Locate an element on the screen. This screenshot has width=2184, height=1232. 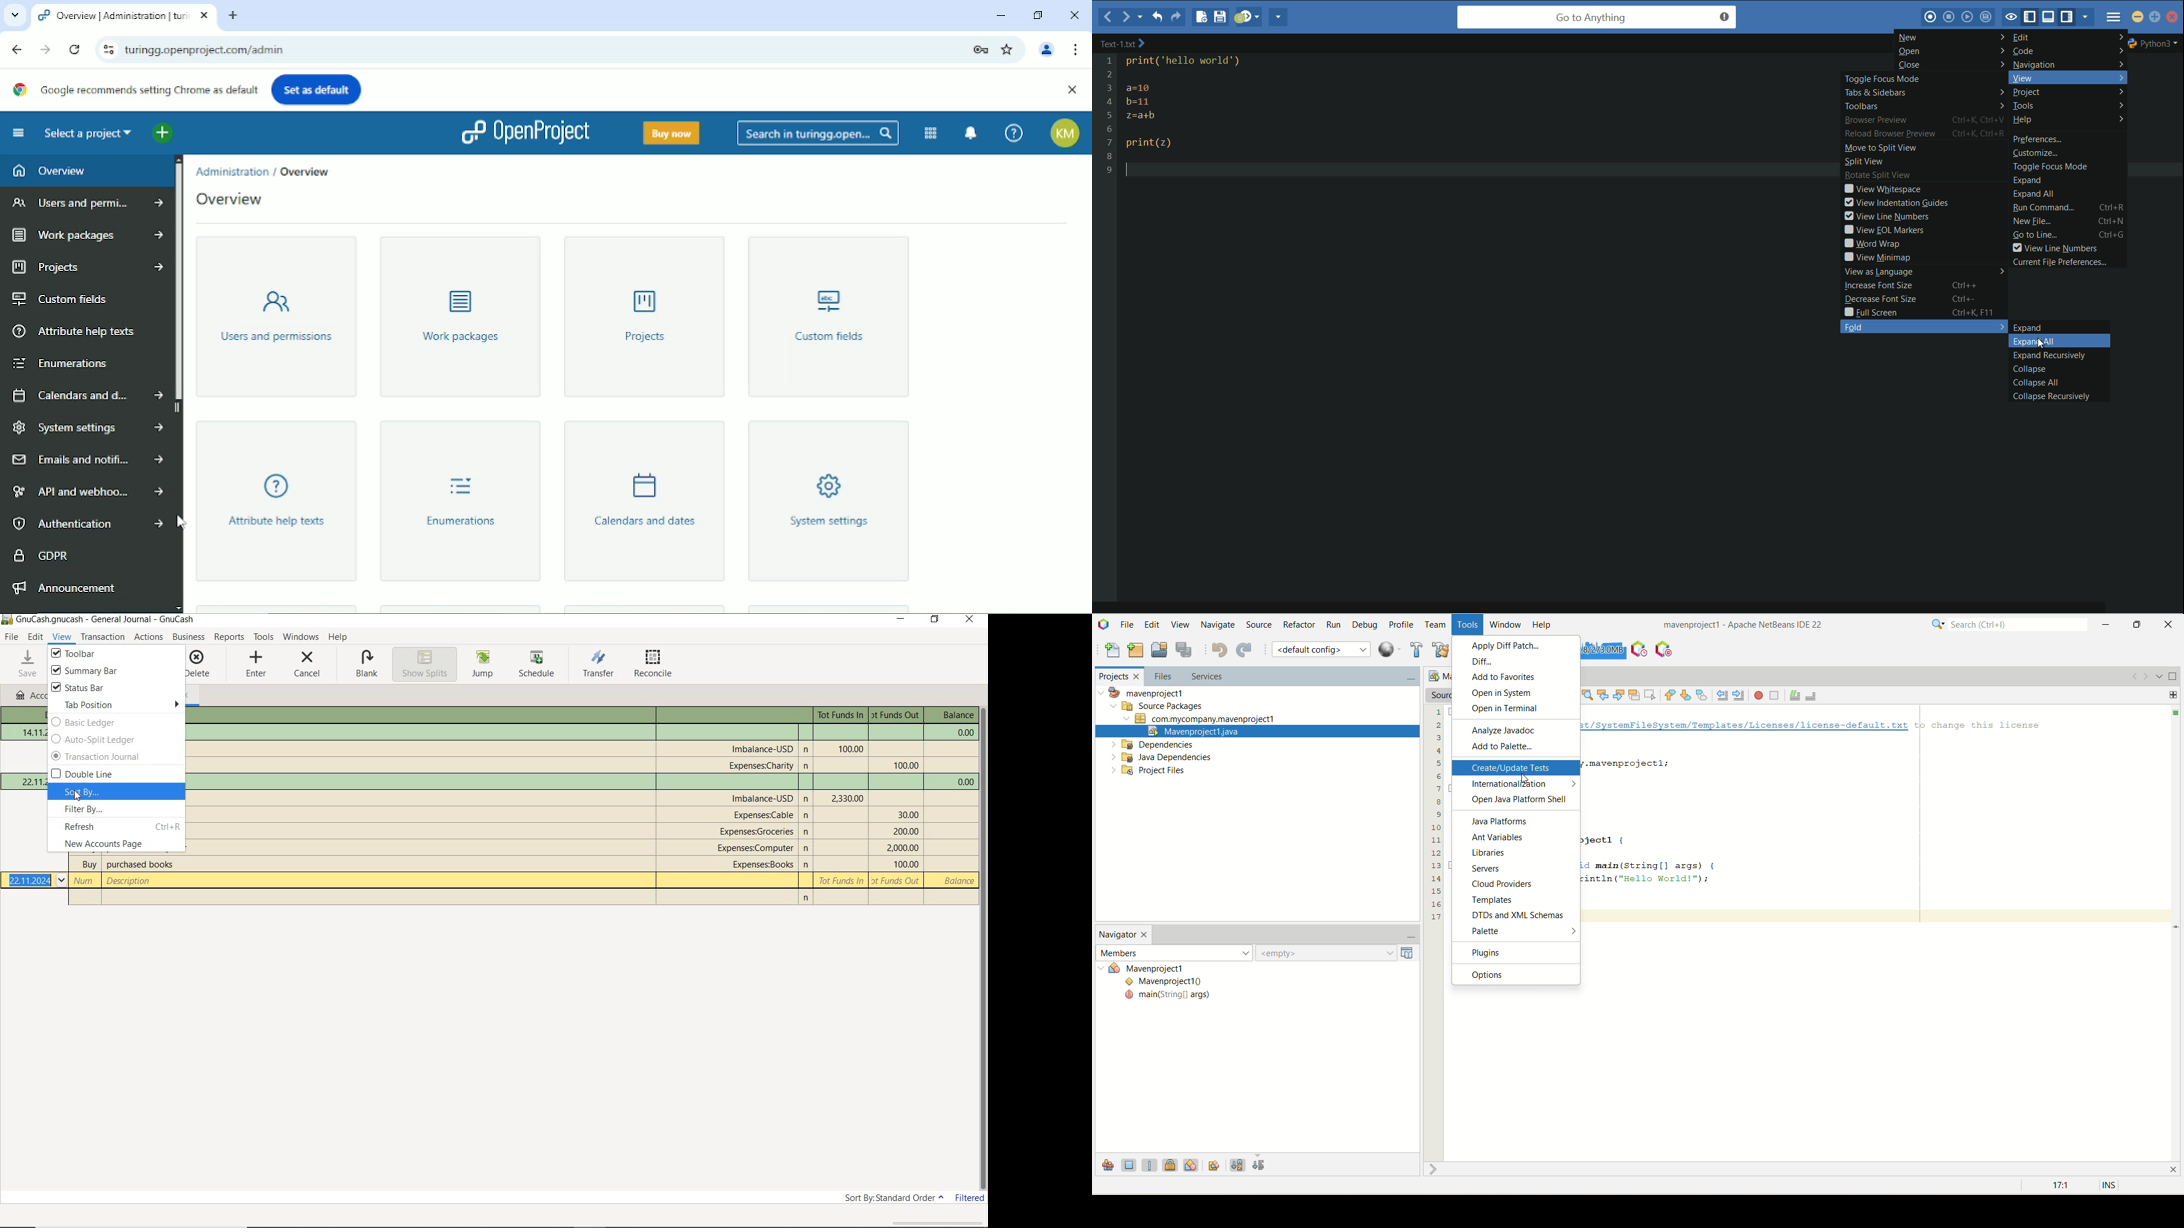
Projects is located at coordinates (84, 268).